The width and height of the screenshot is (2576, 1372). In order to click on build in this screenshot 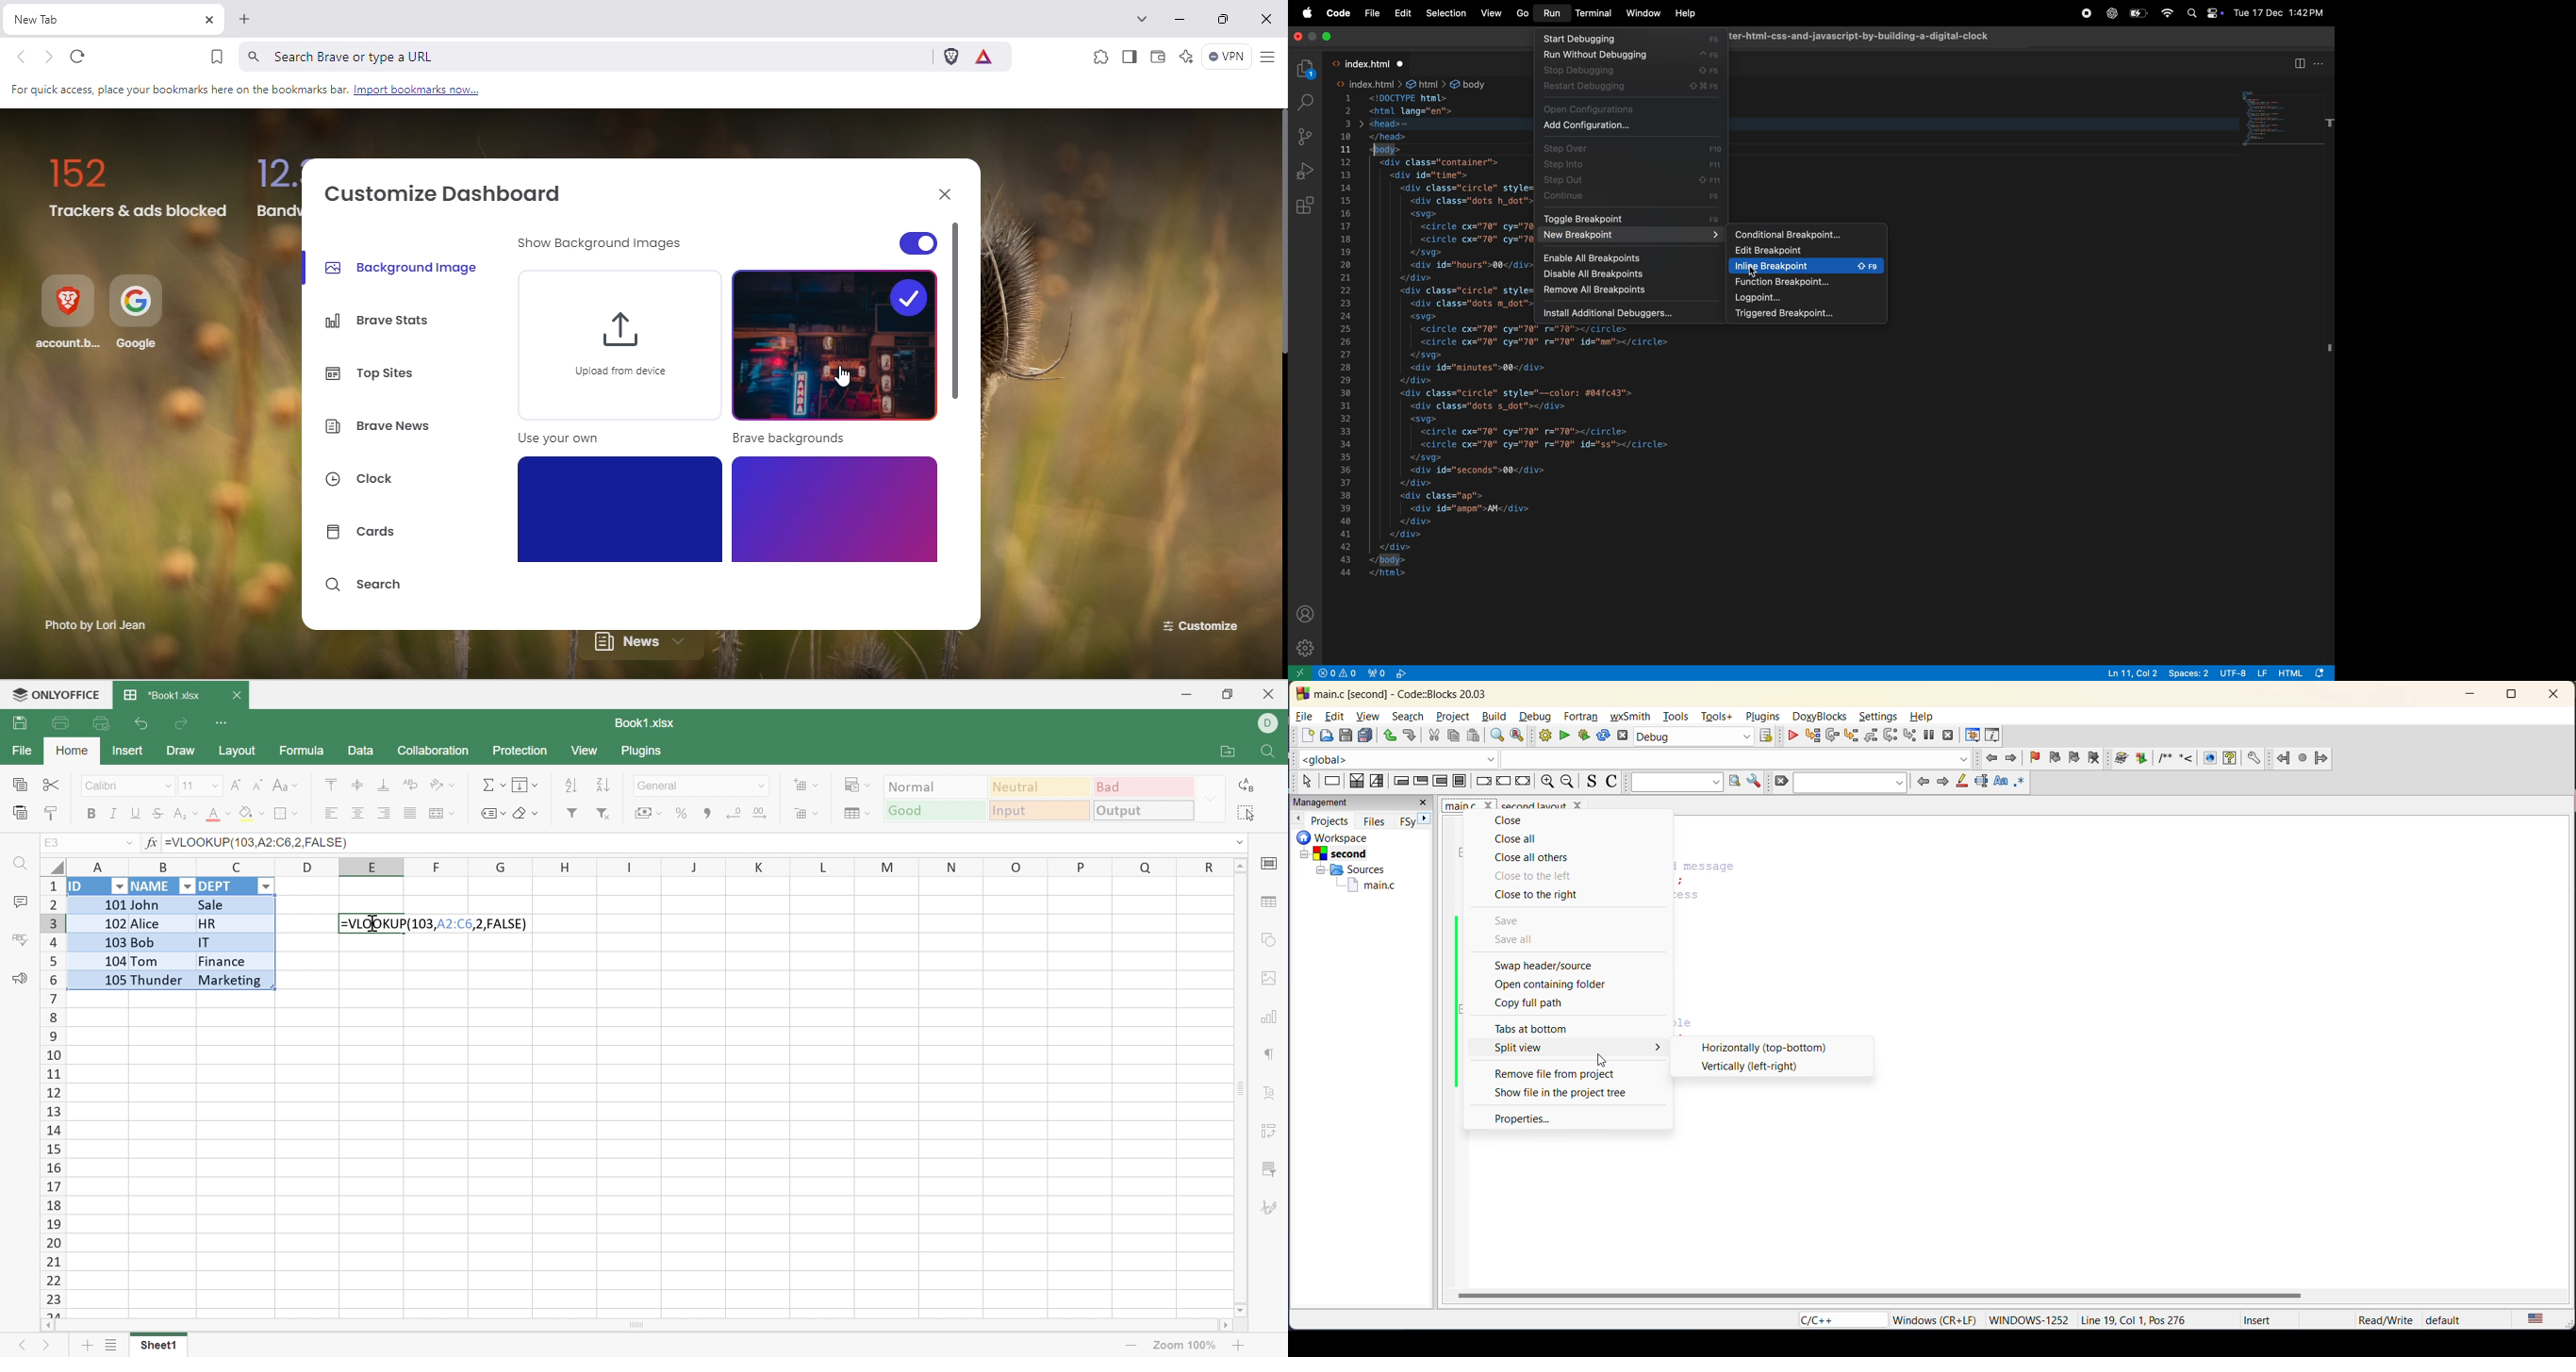, I will do `click(1541, 735)`.